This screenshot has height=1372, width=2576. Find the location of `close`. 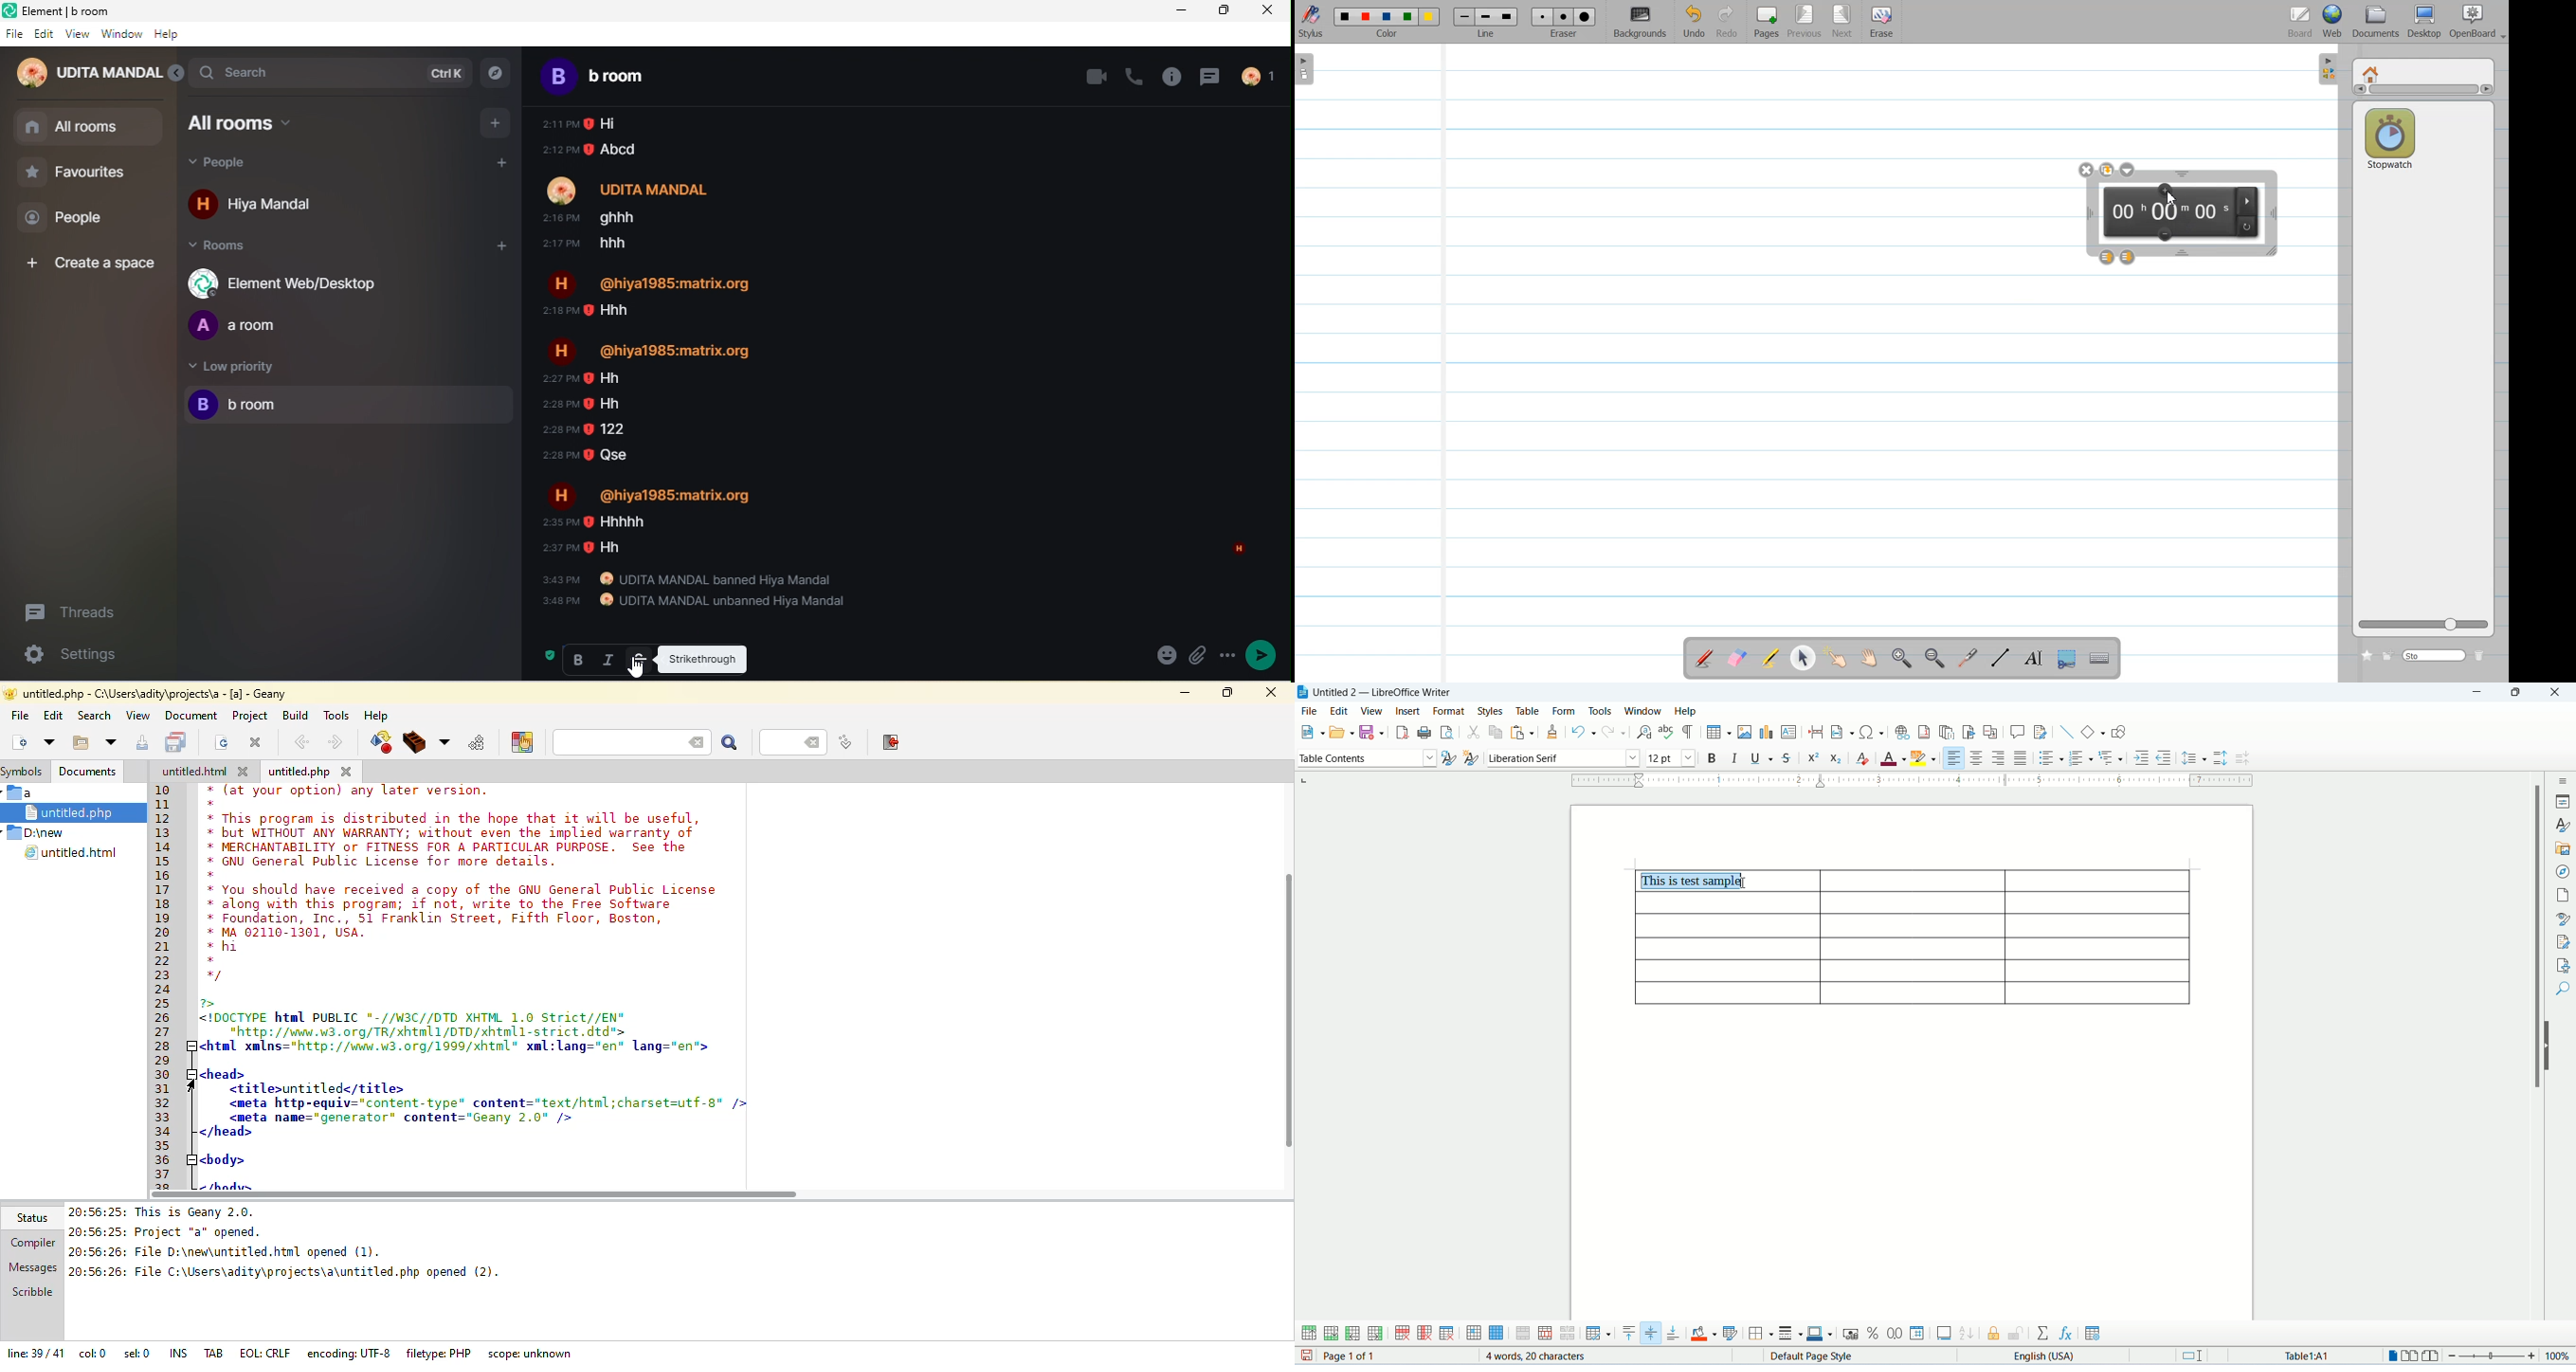

close is located at coordinates (2554, 693).